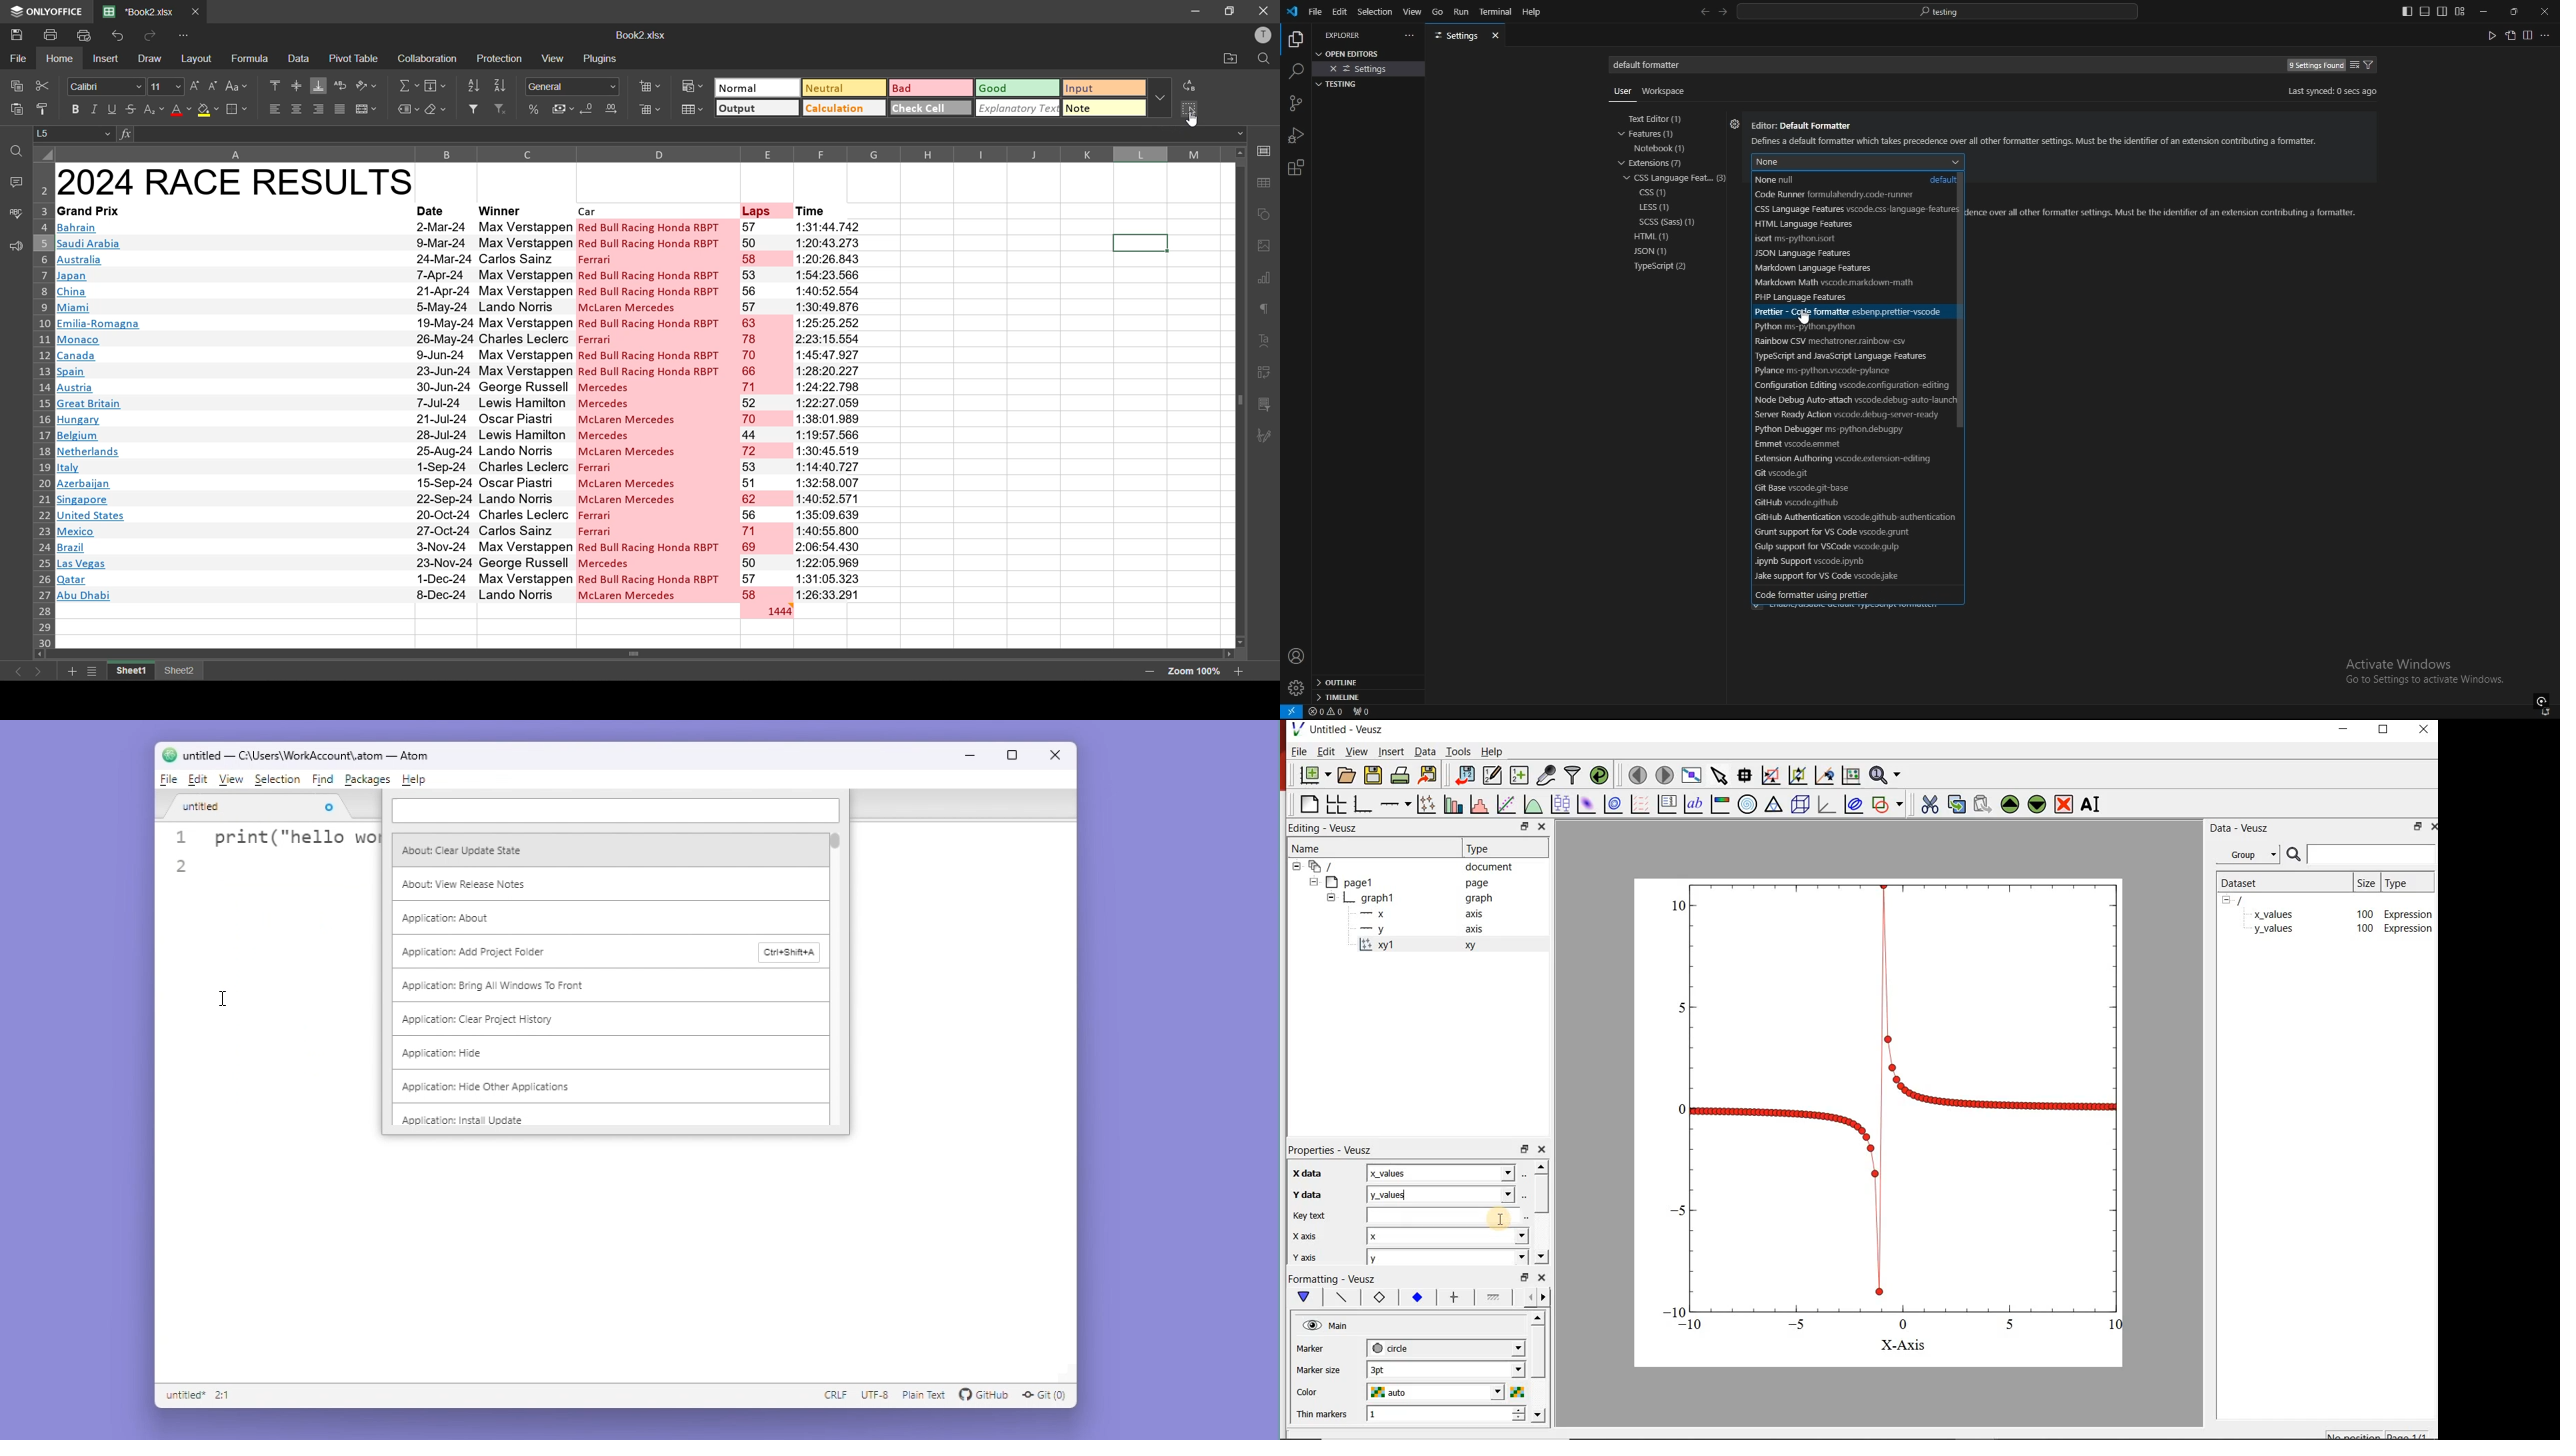 This screenshot has width=2576, height=1456. What do you see at coordinates (647, 109) in the screenshot?
I see `delete cells` at bounding box center [647, 109].